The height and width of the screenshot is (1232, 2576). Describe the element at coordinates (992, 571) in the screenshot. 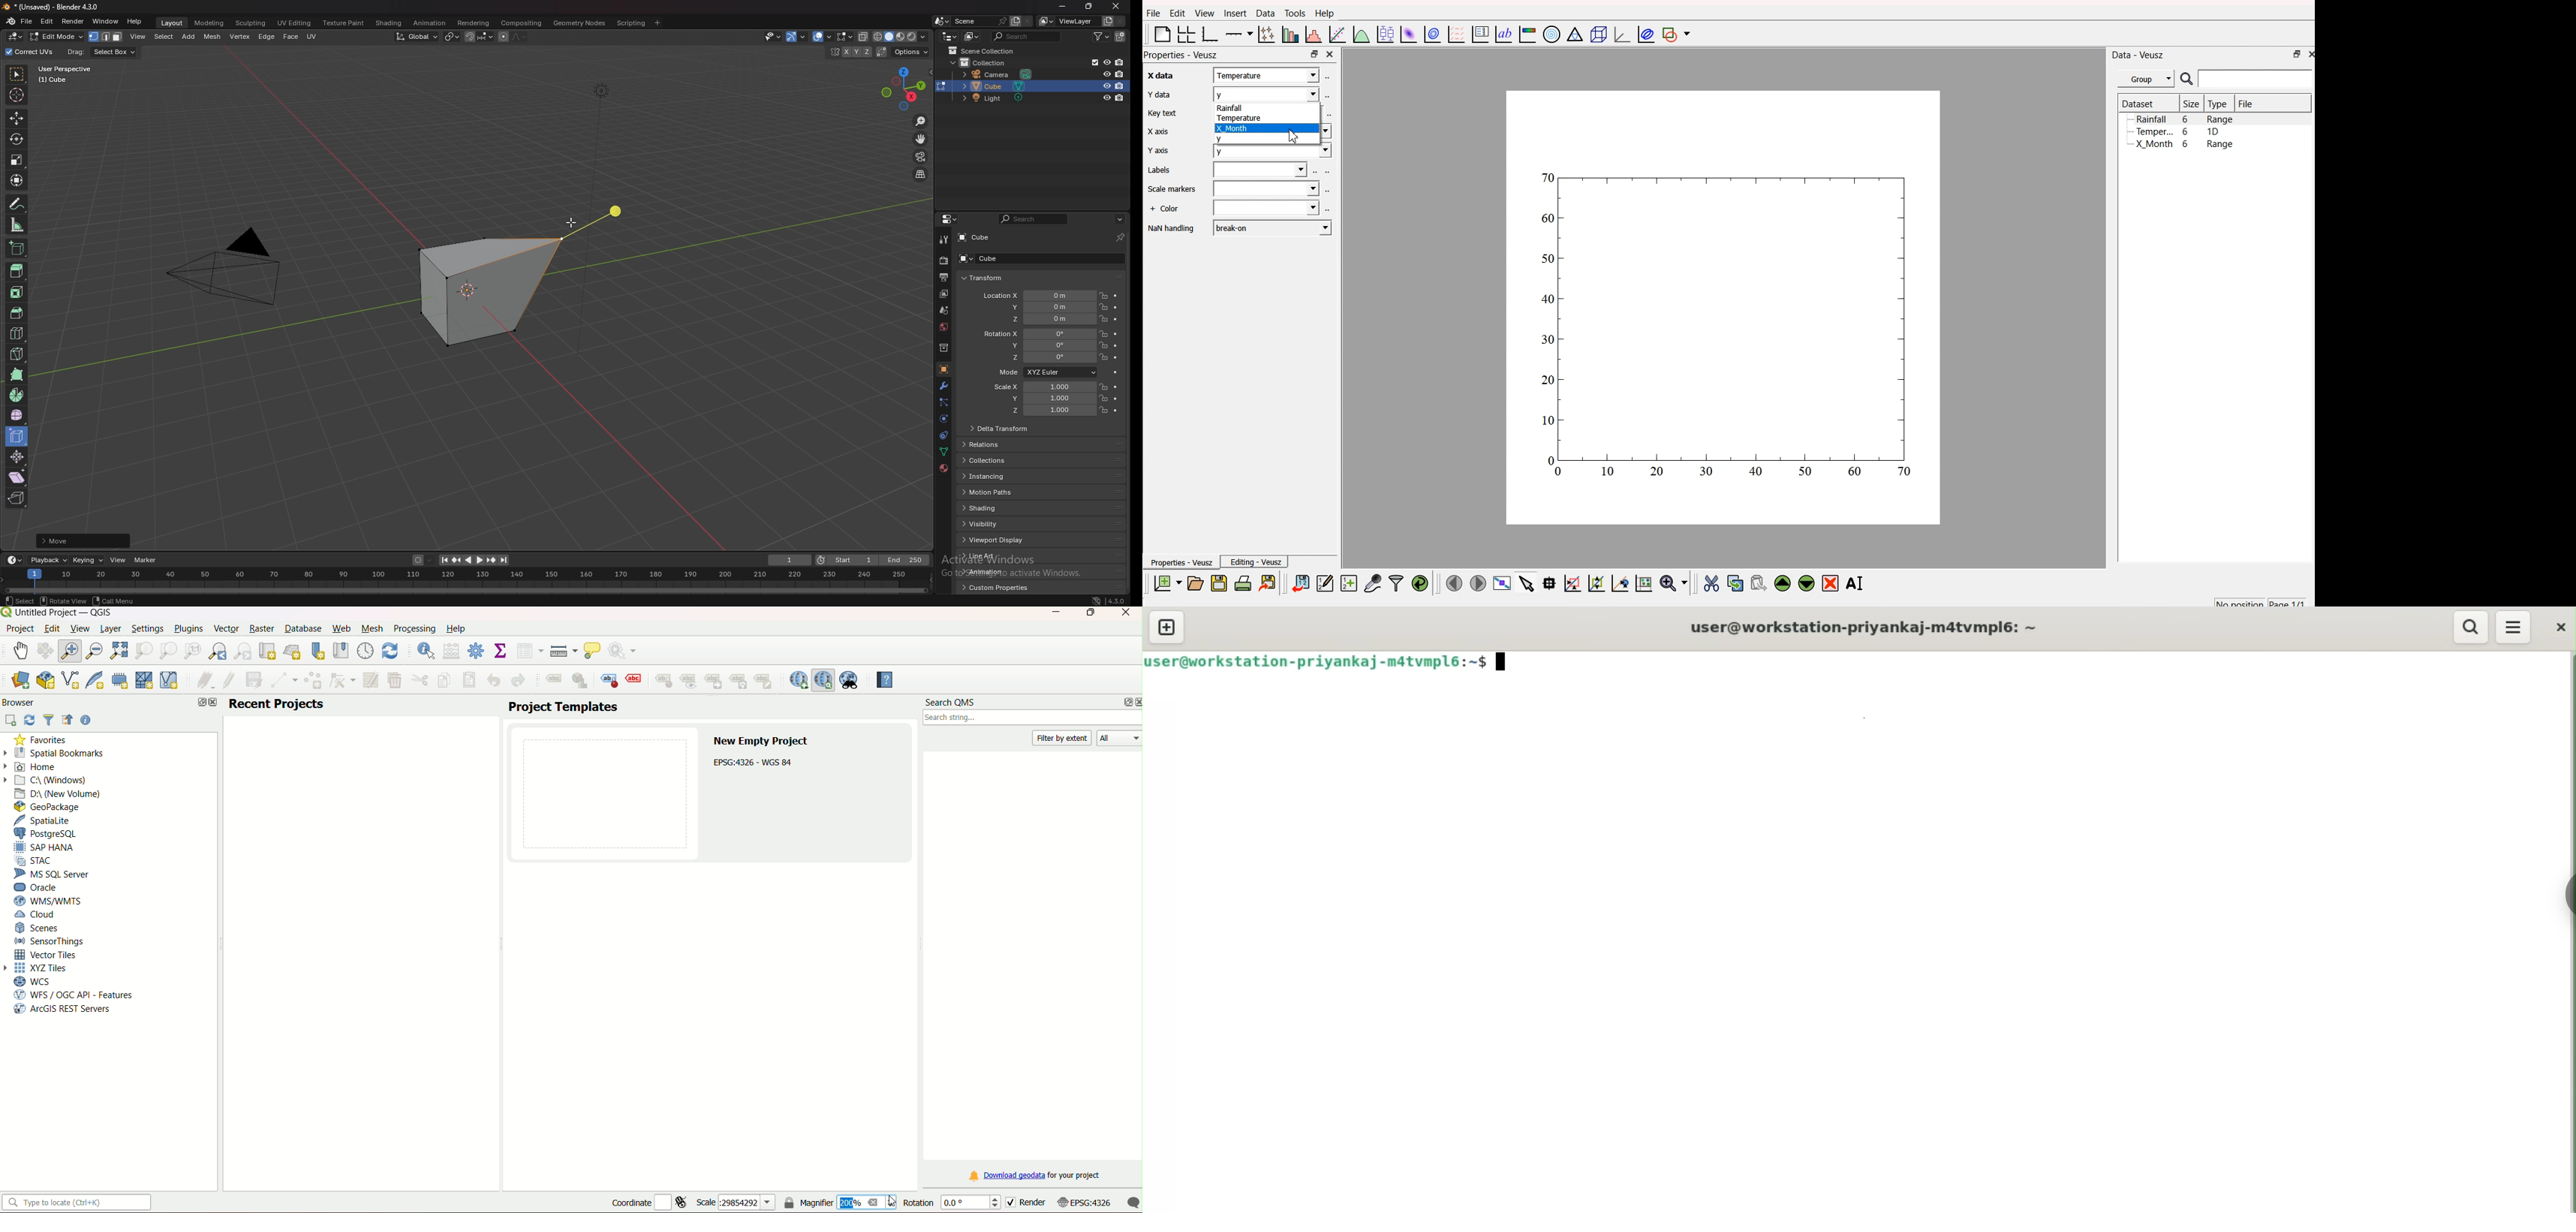

I see `animation` at that location.